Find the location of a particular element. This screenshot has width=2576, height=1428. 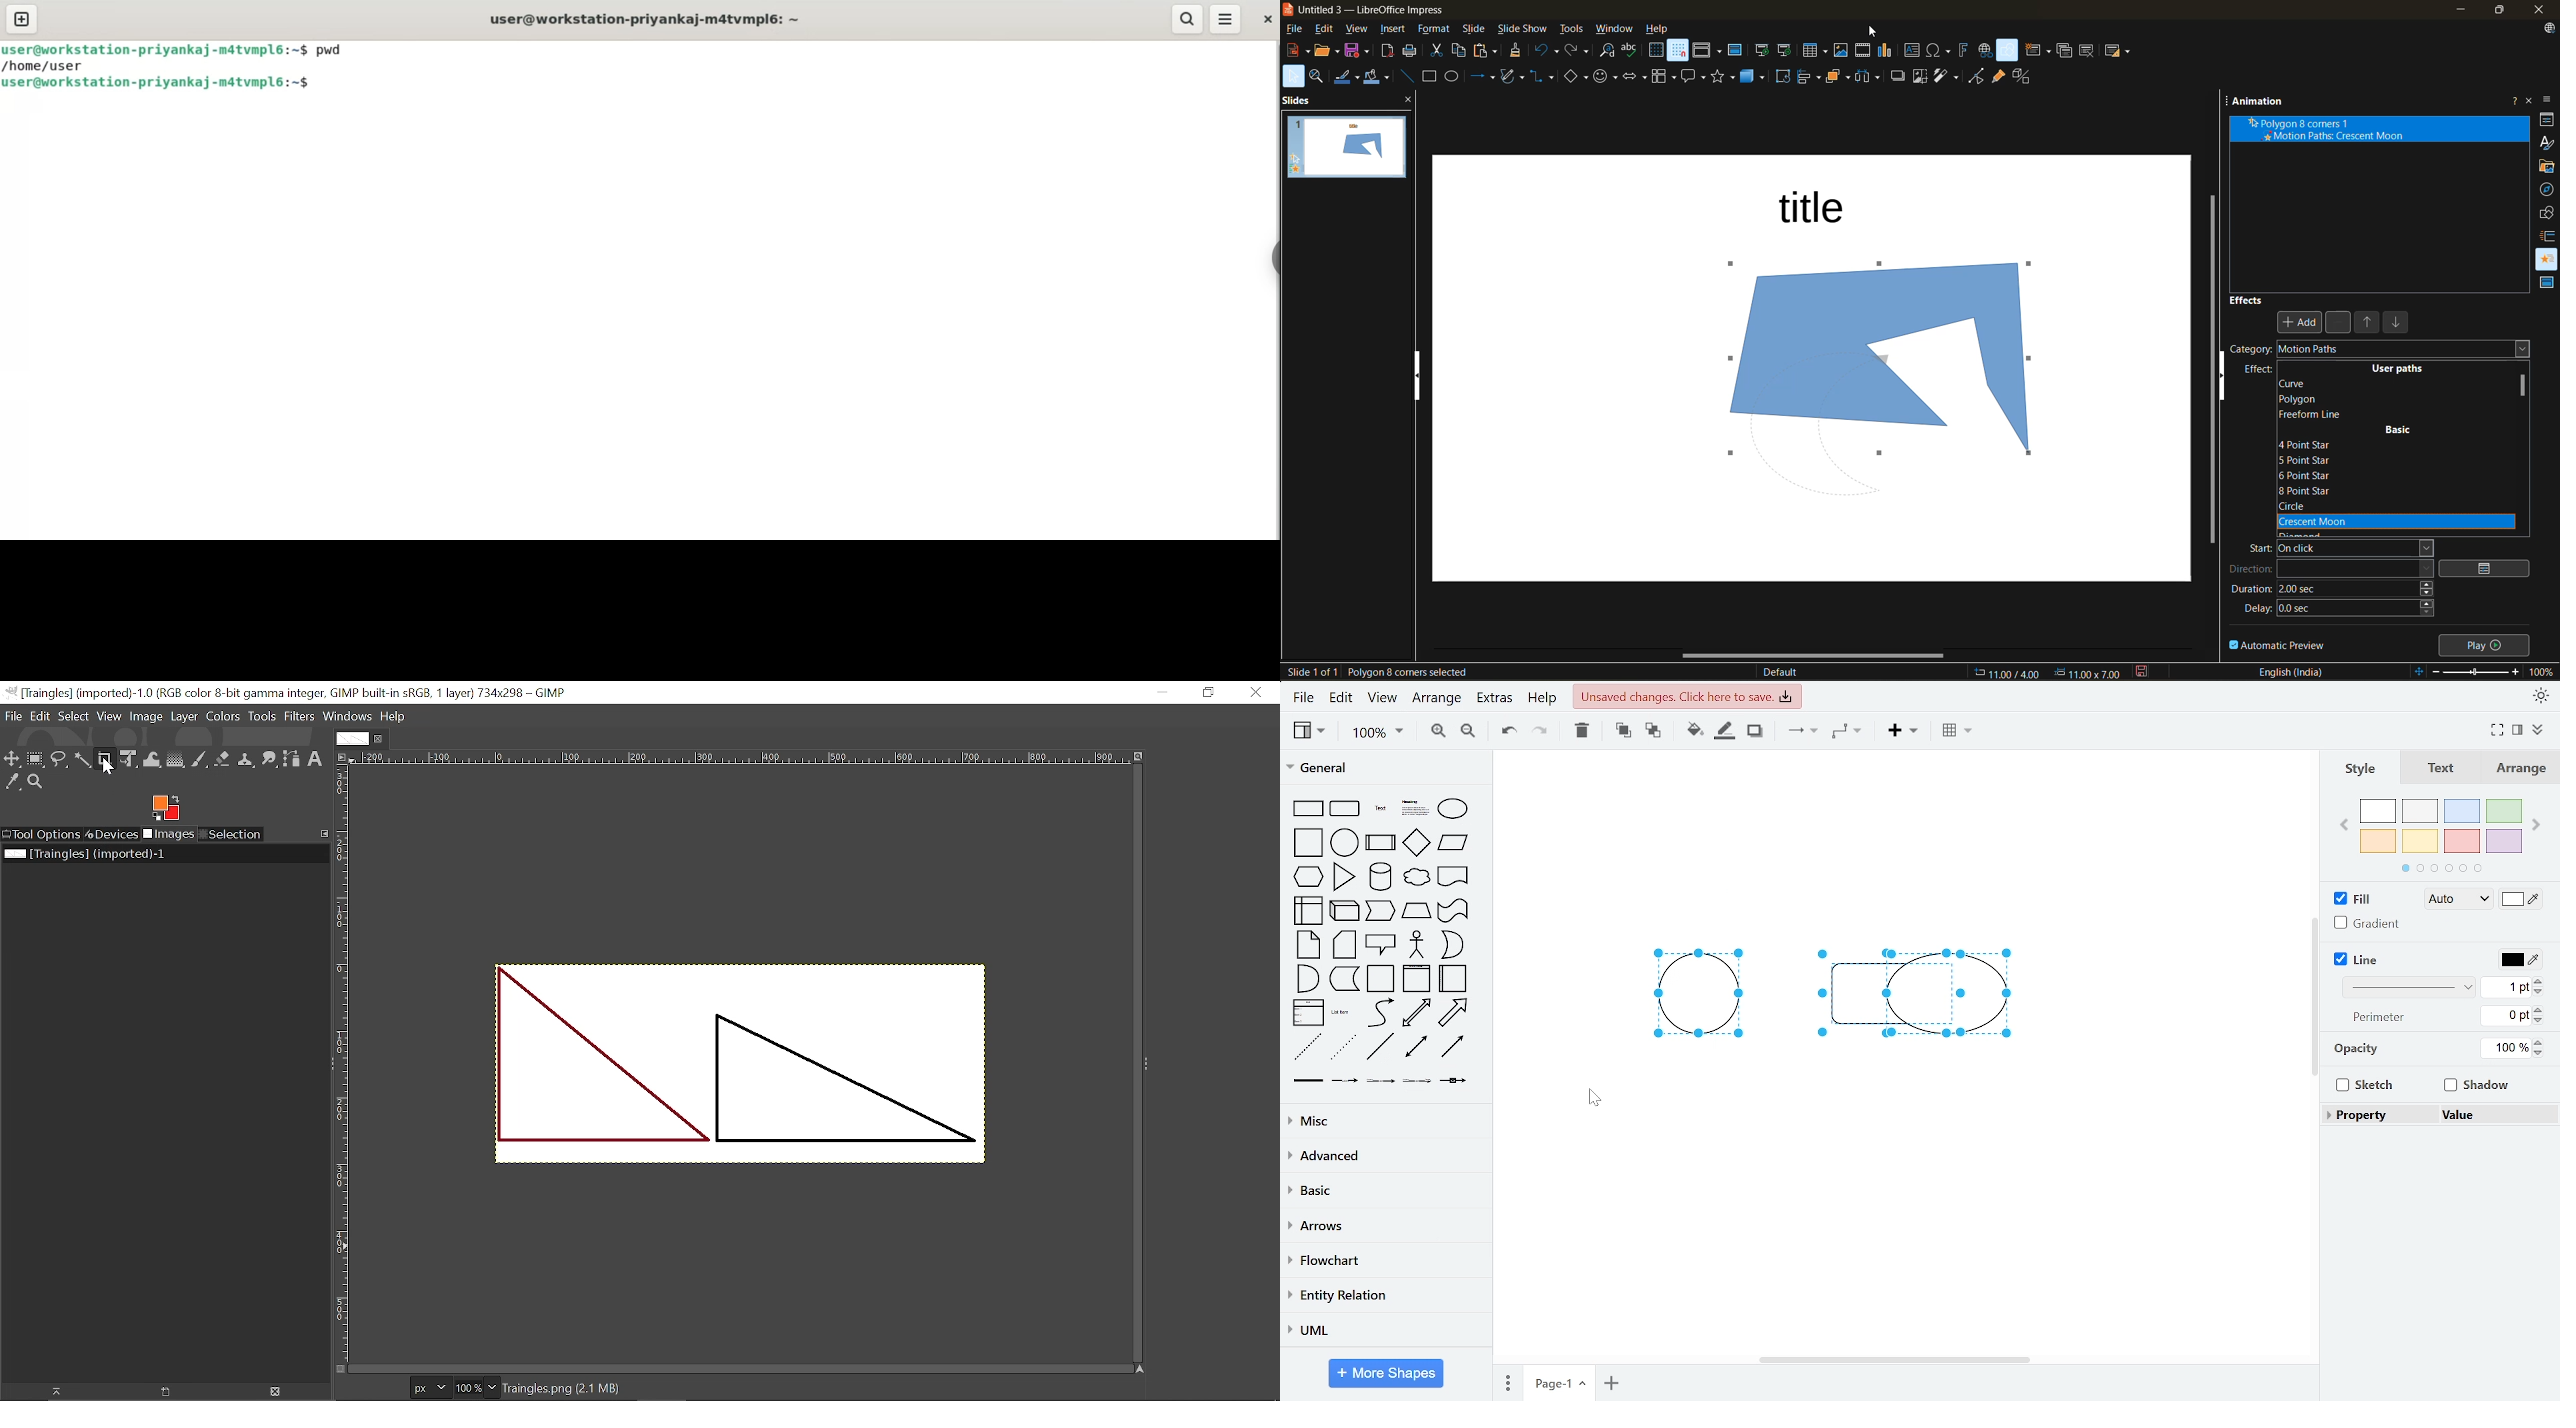

internal storage is located at coordinates (1311, 910).